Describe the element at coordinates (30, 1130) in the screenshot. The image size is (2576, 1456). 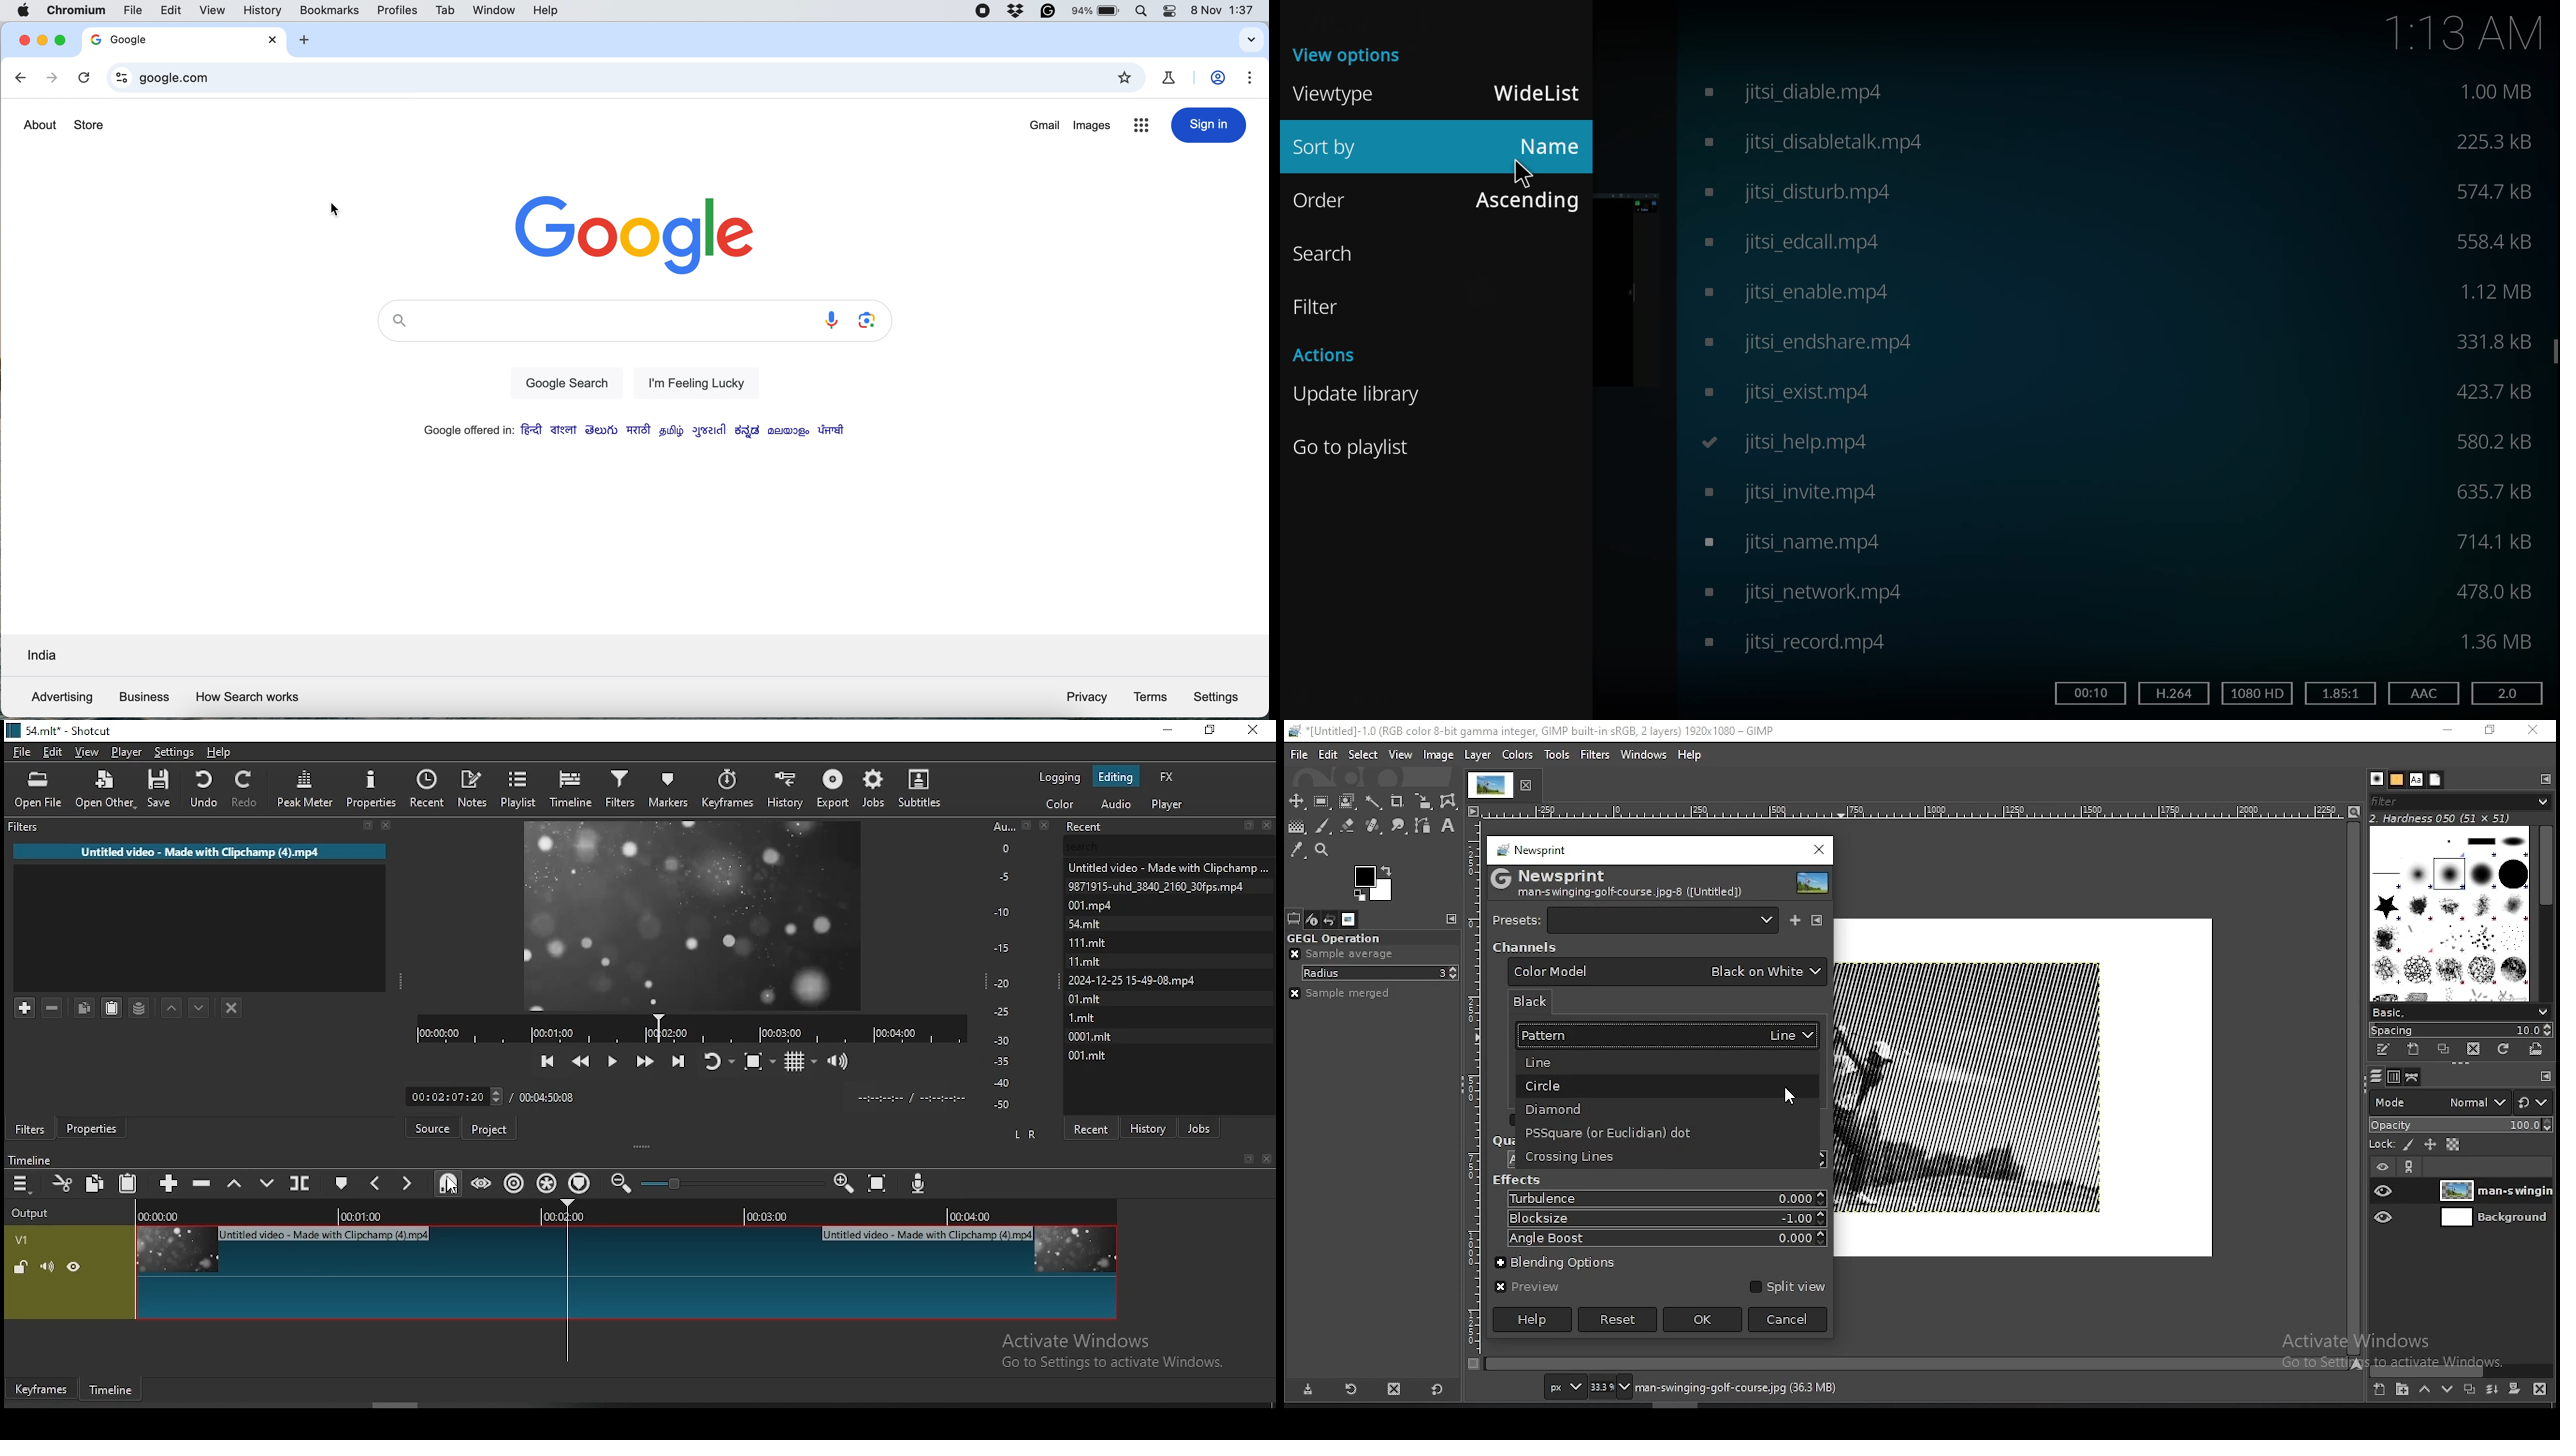
I see `filters` at that location.